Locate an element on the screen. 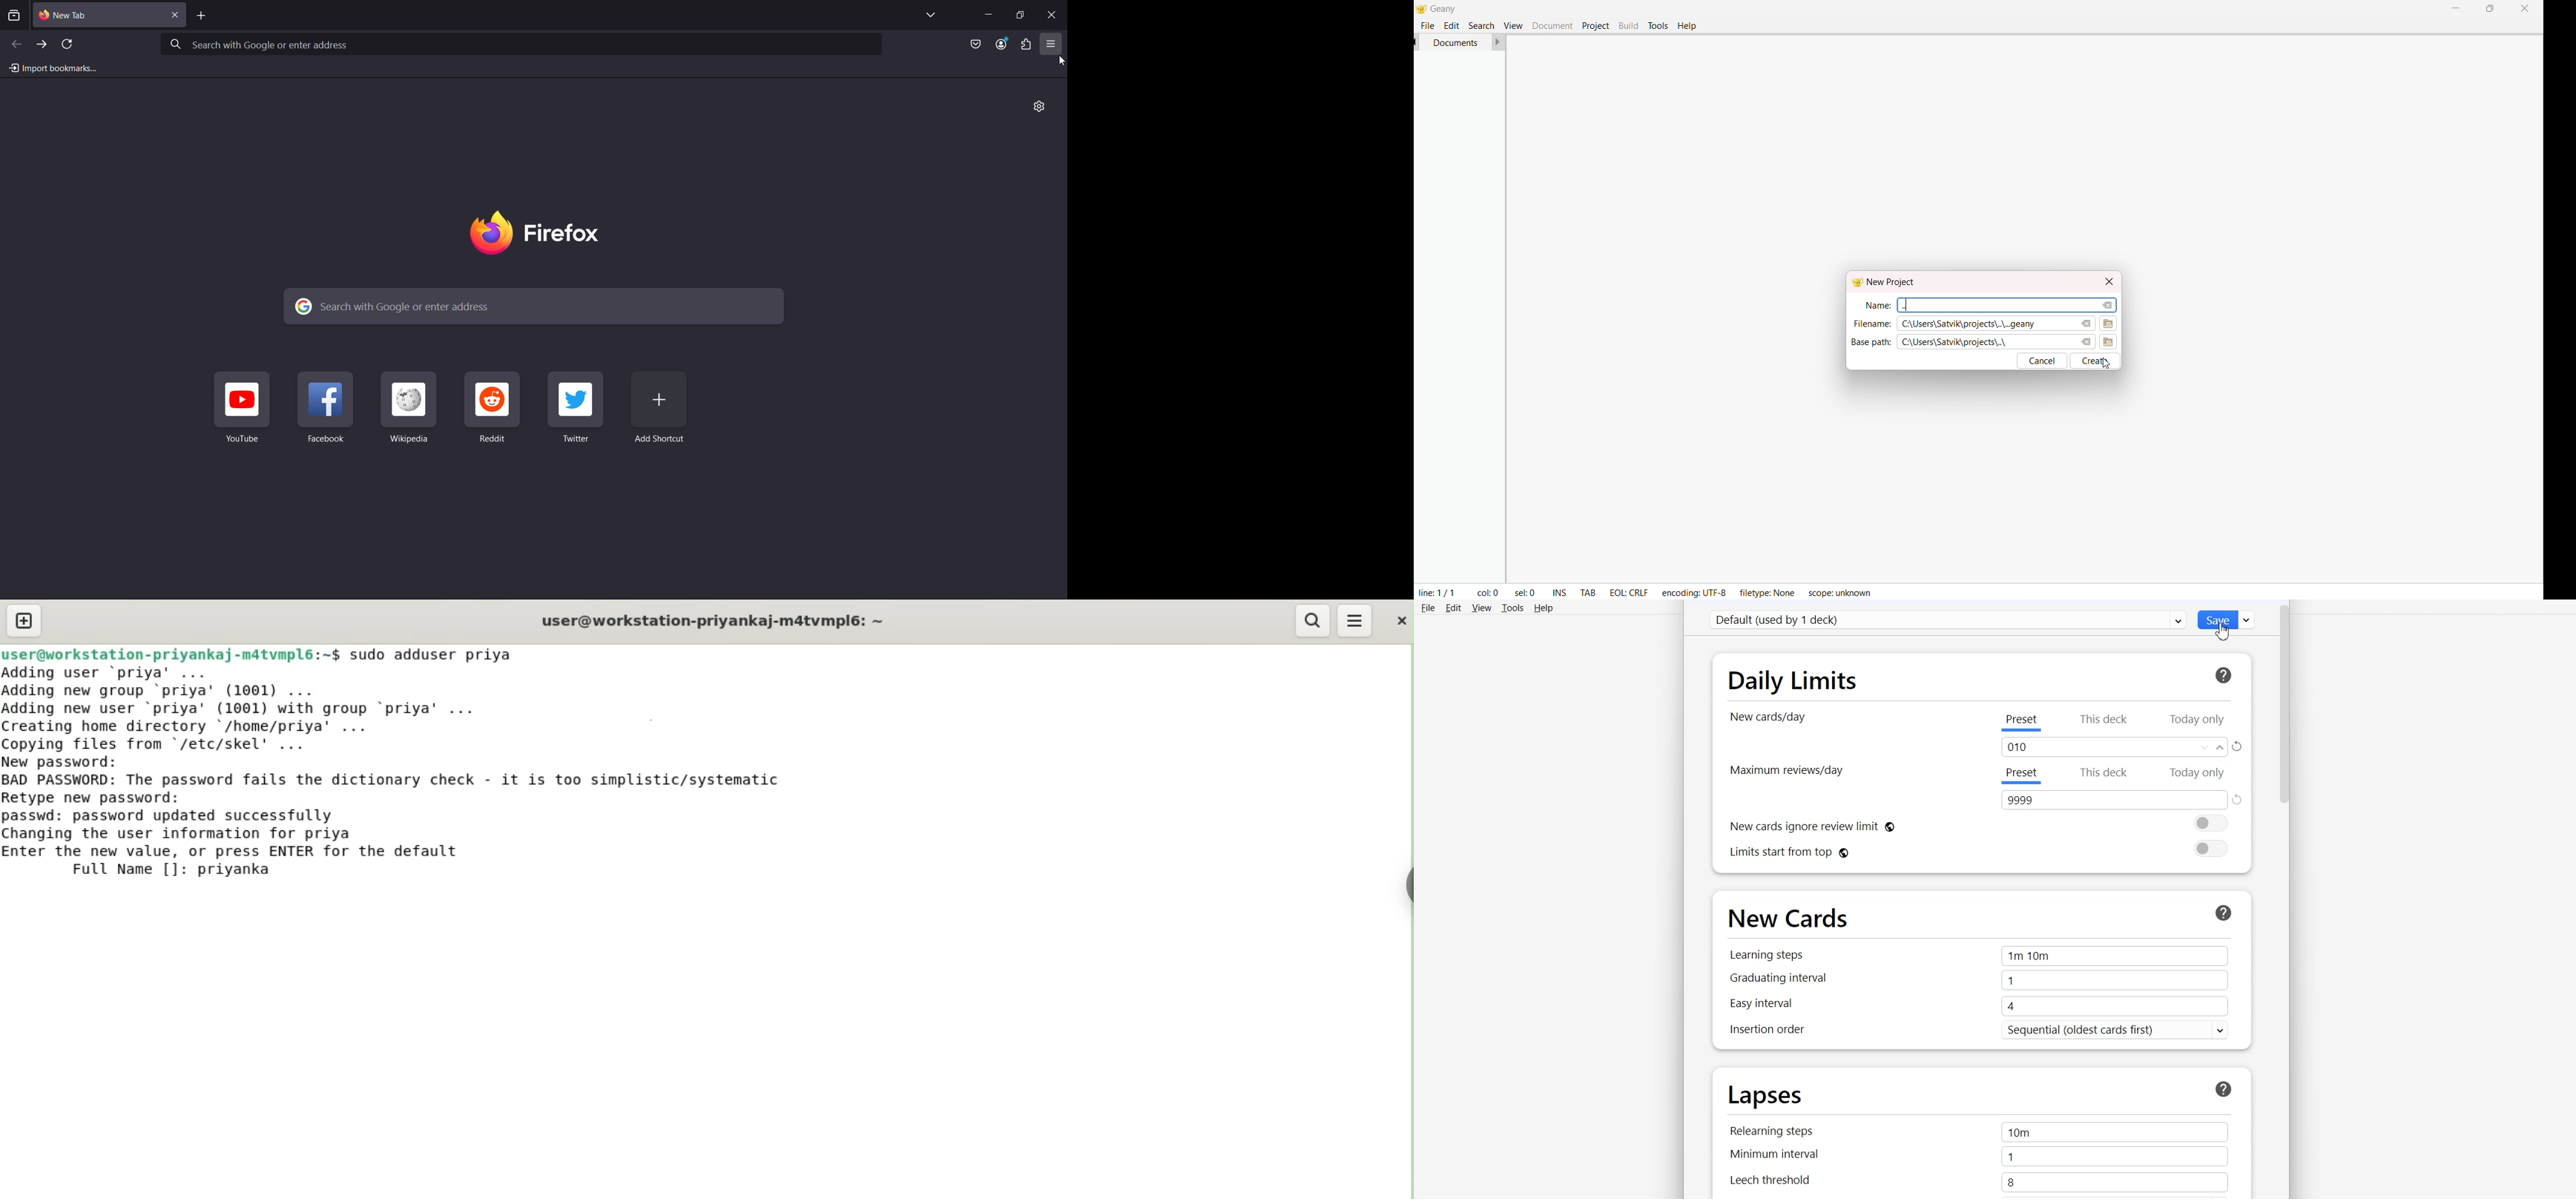 The height and width of the screenshot is (1204, 2576). Firefox Logo is located at coordinates (546, 234).